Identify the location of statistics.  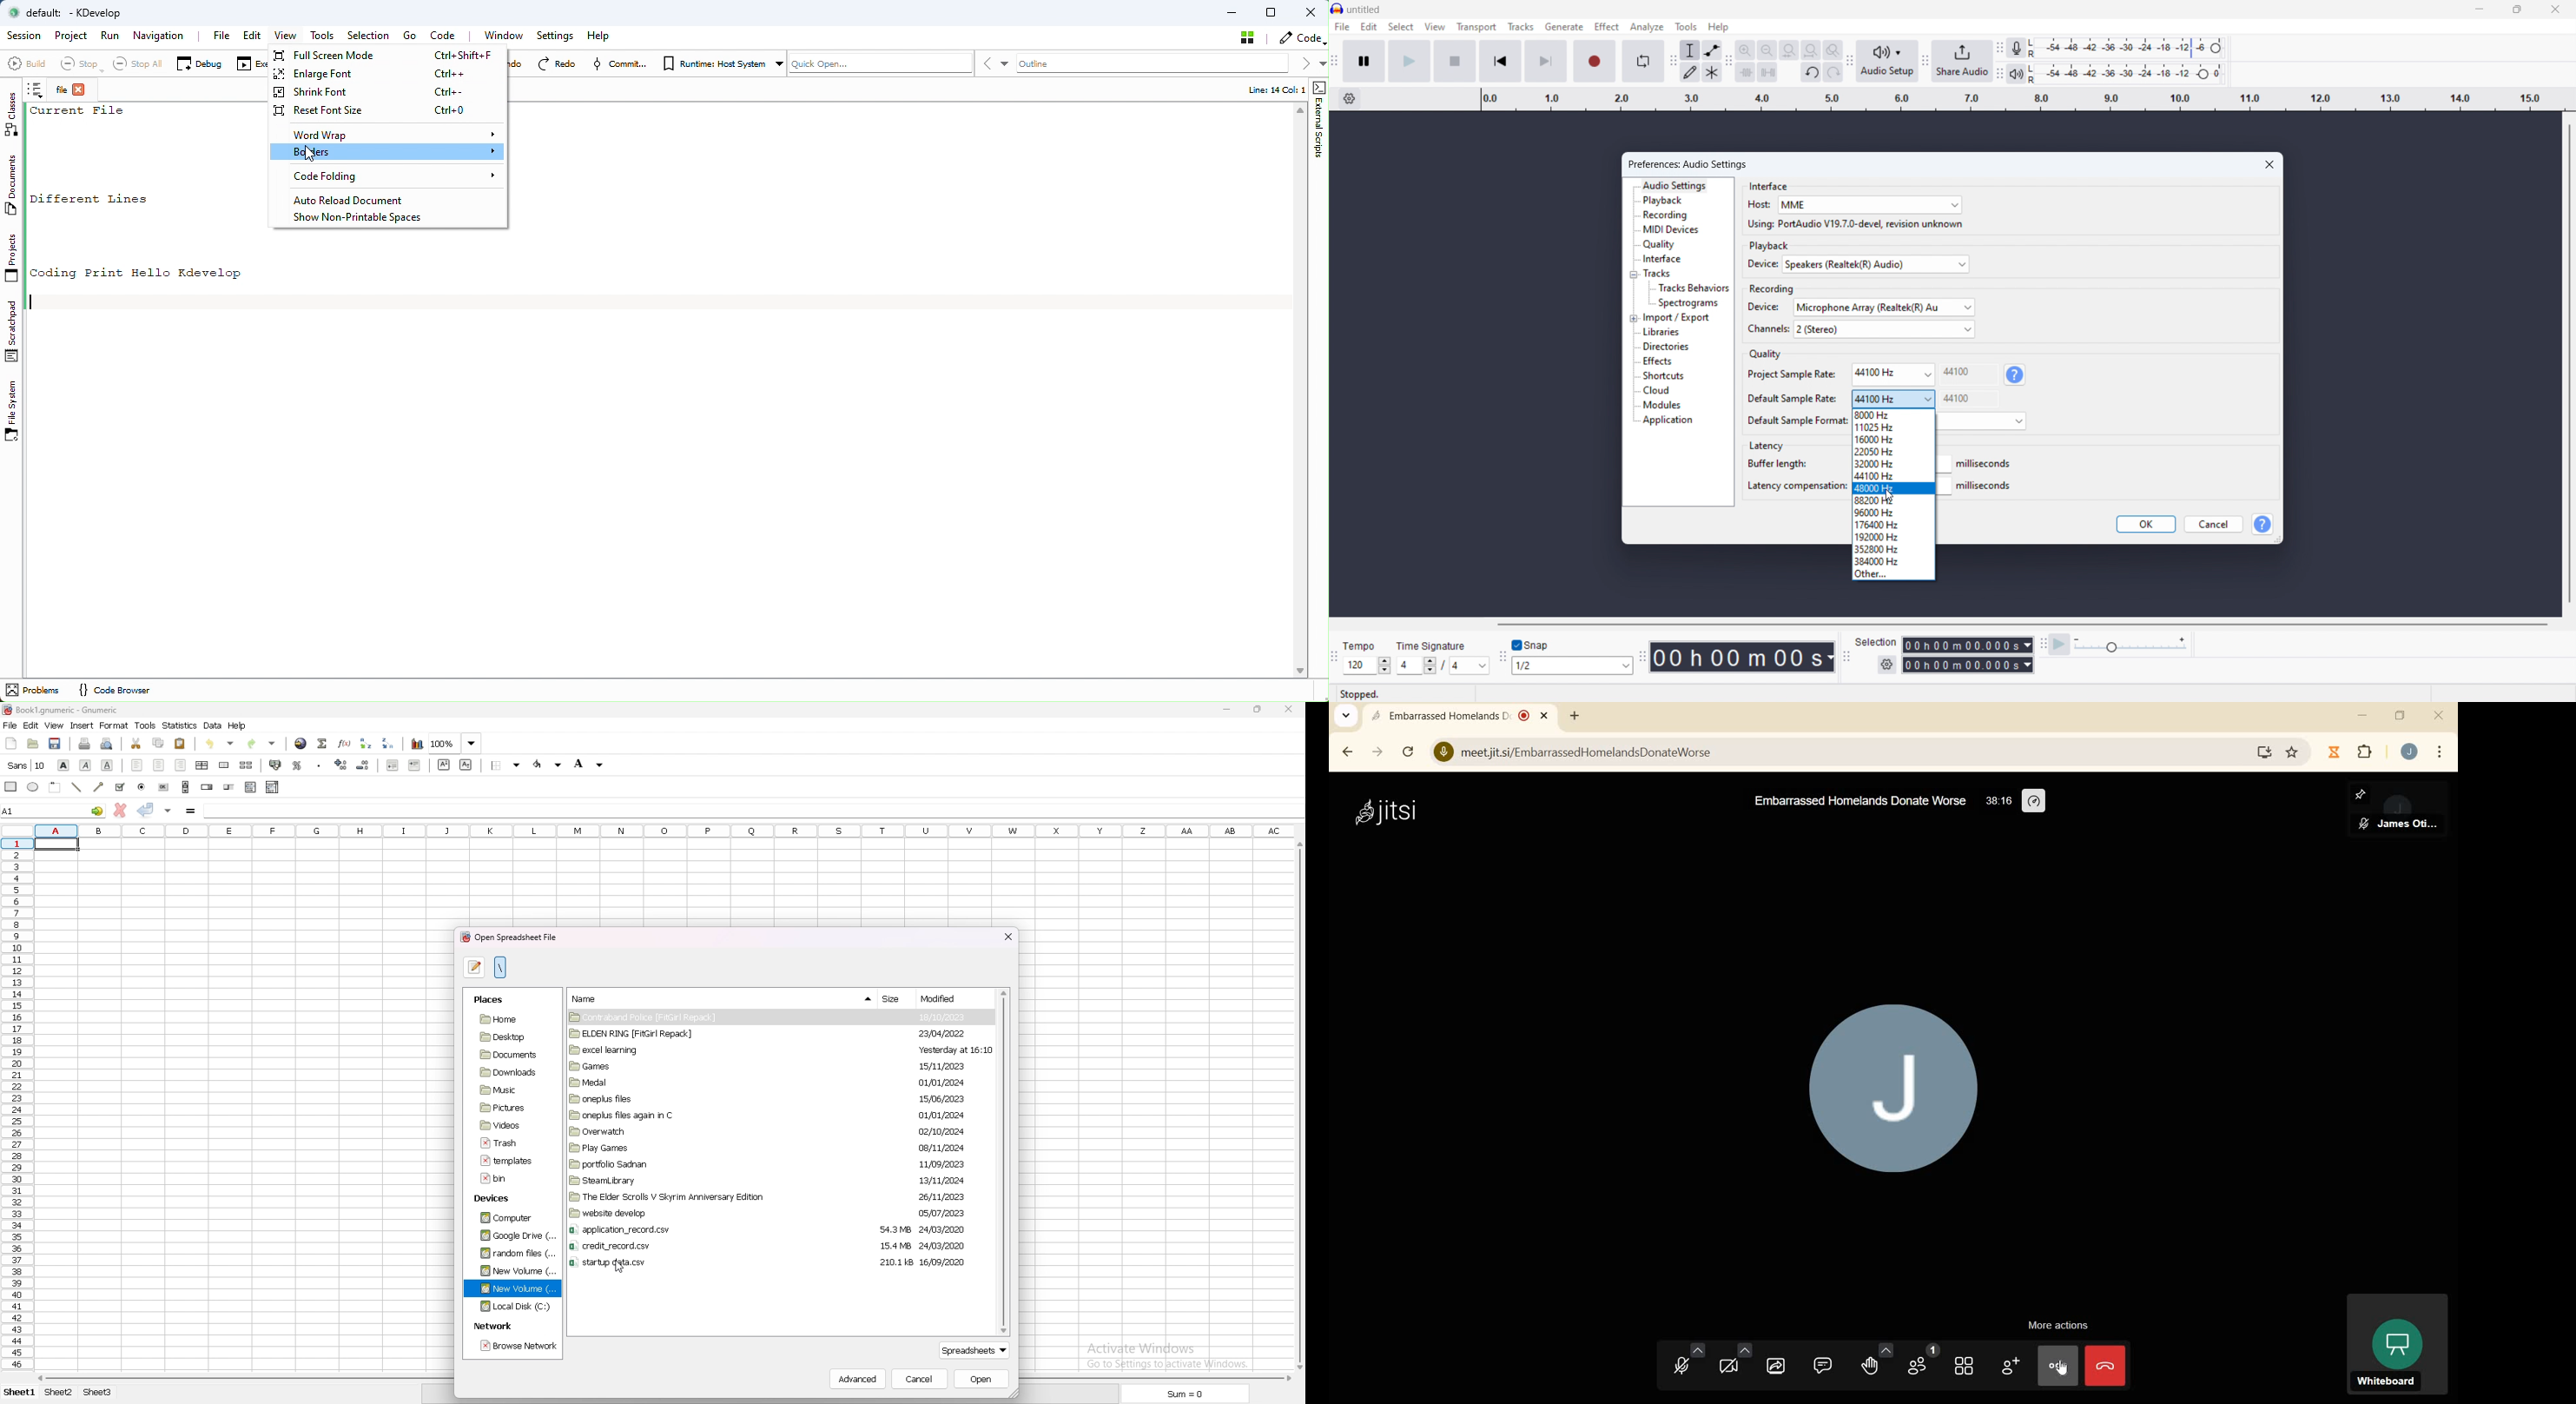
(180, 725).